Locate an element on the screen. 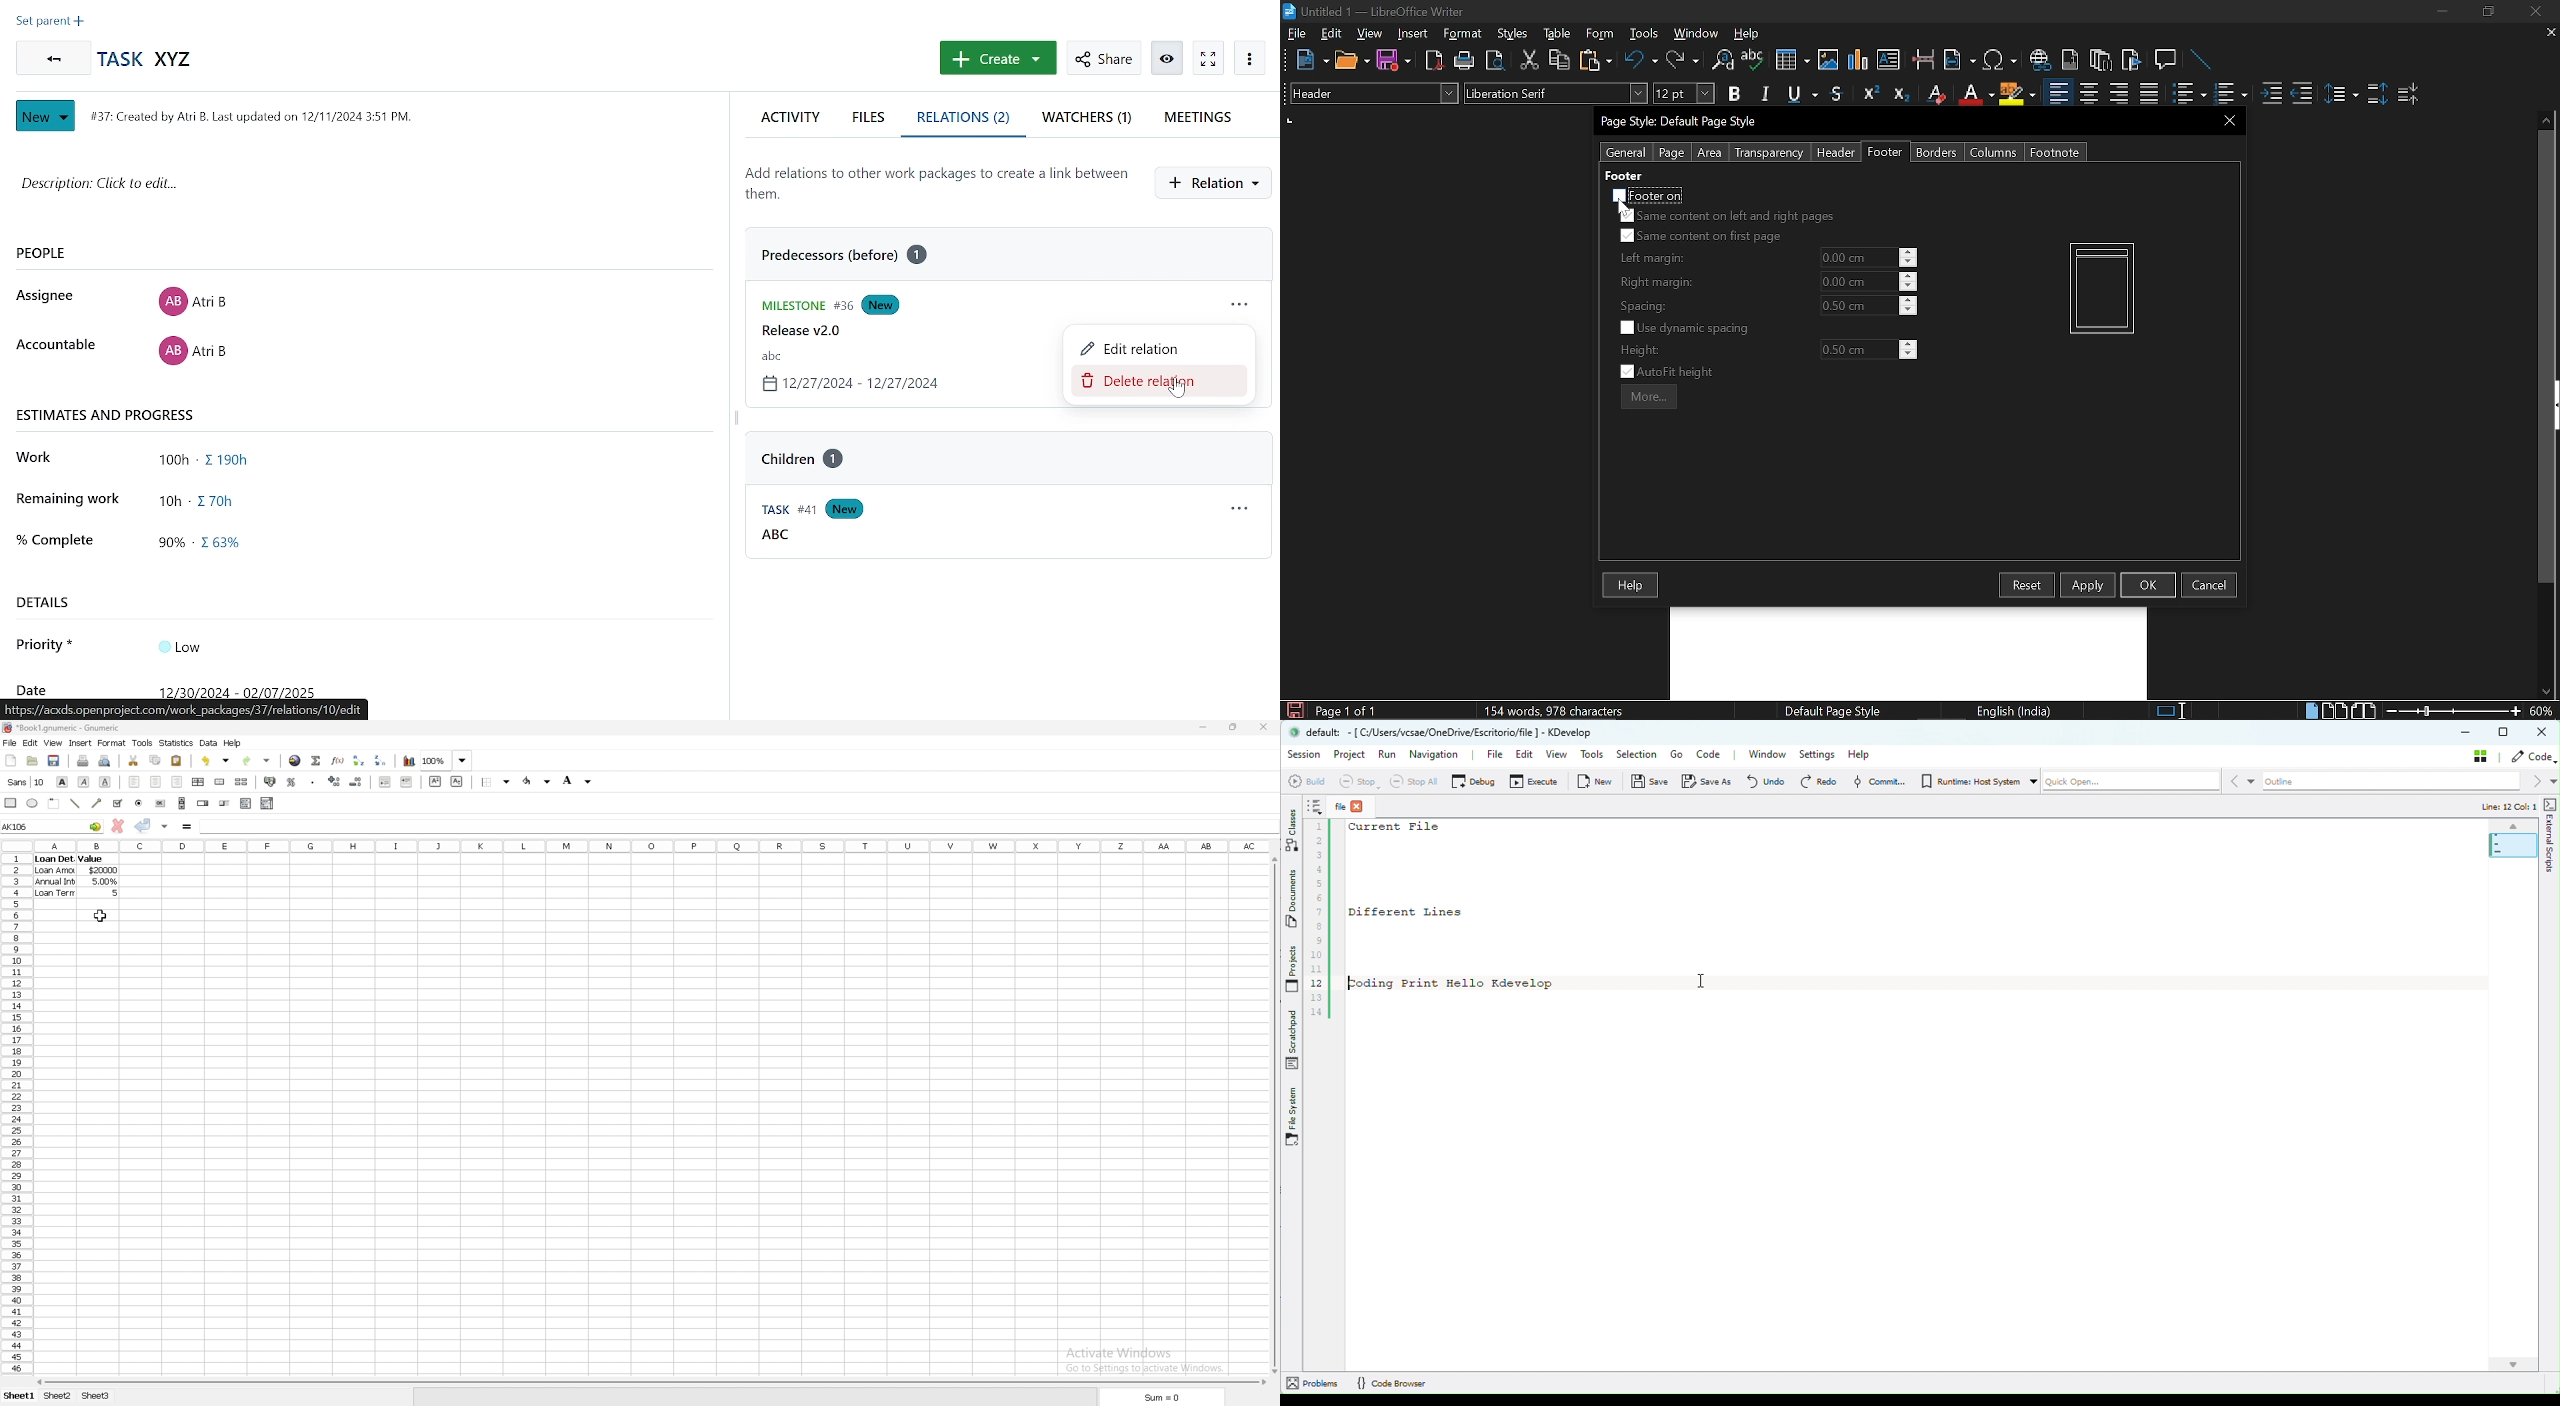 This screenshot has width=2576, height=1428. ellipse is located at coordinates (33, 803).